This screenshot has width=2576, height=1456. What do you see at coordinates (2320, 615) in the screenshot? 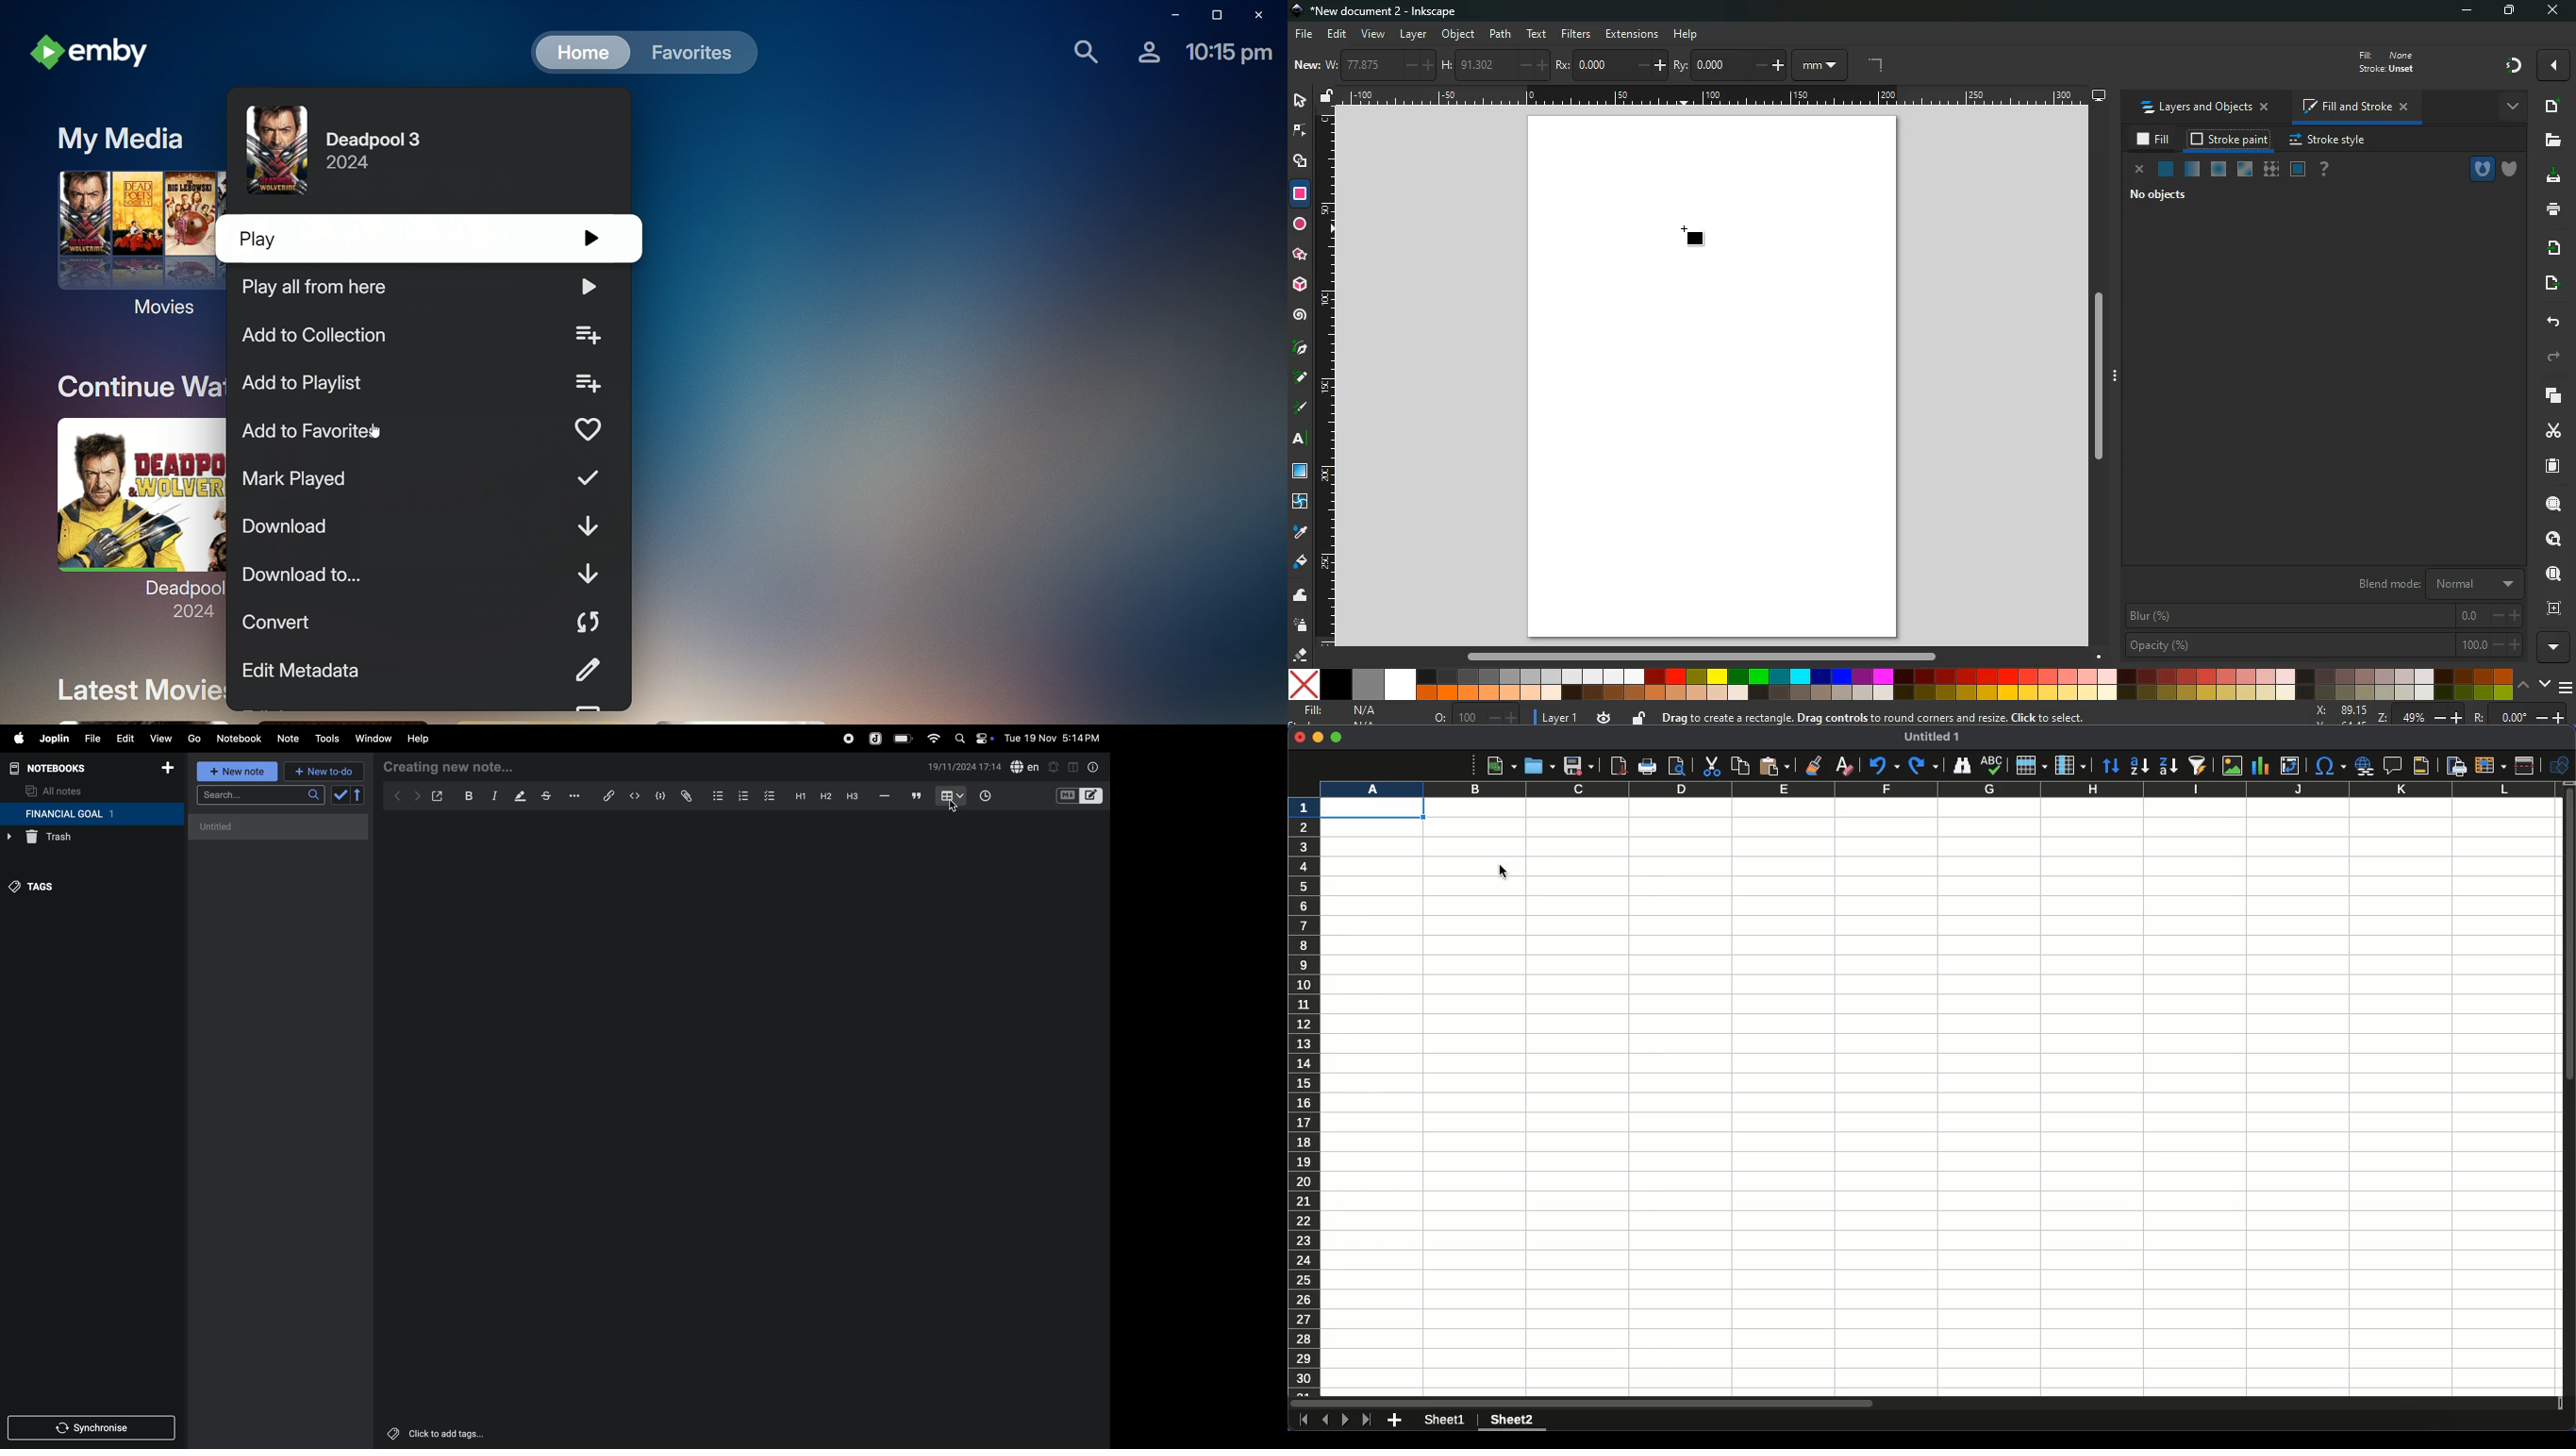
I see `blur` at bounding box center [2320, 615].